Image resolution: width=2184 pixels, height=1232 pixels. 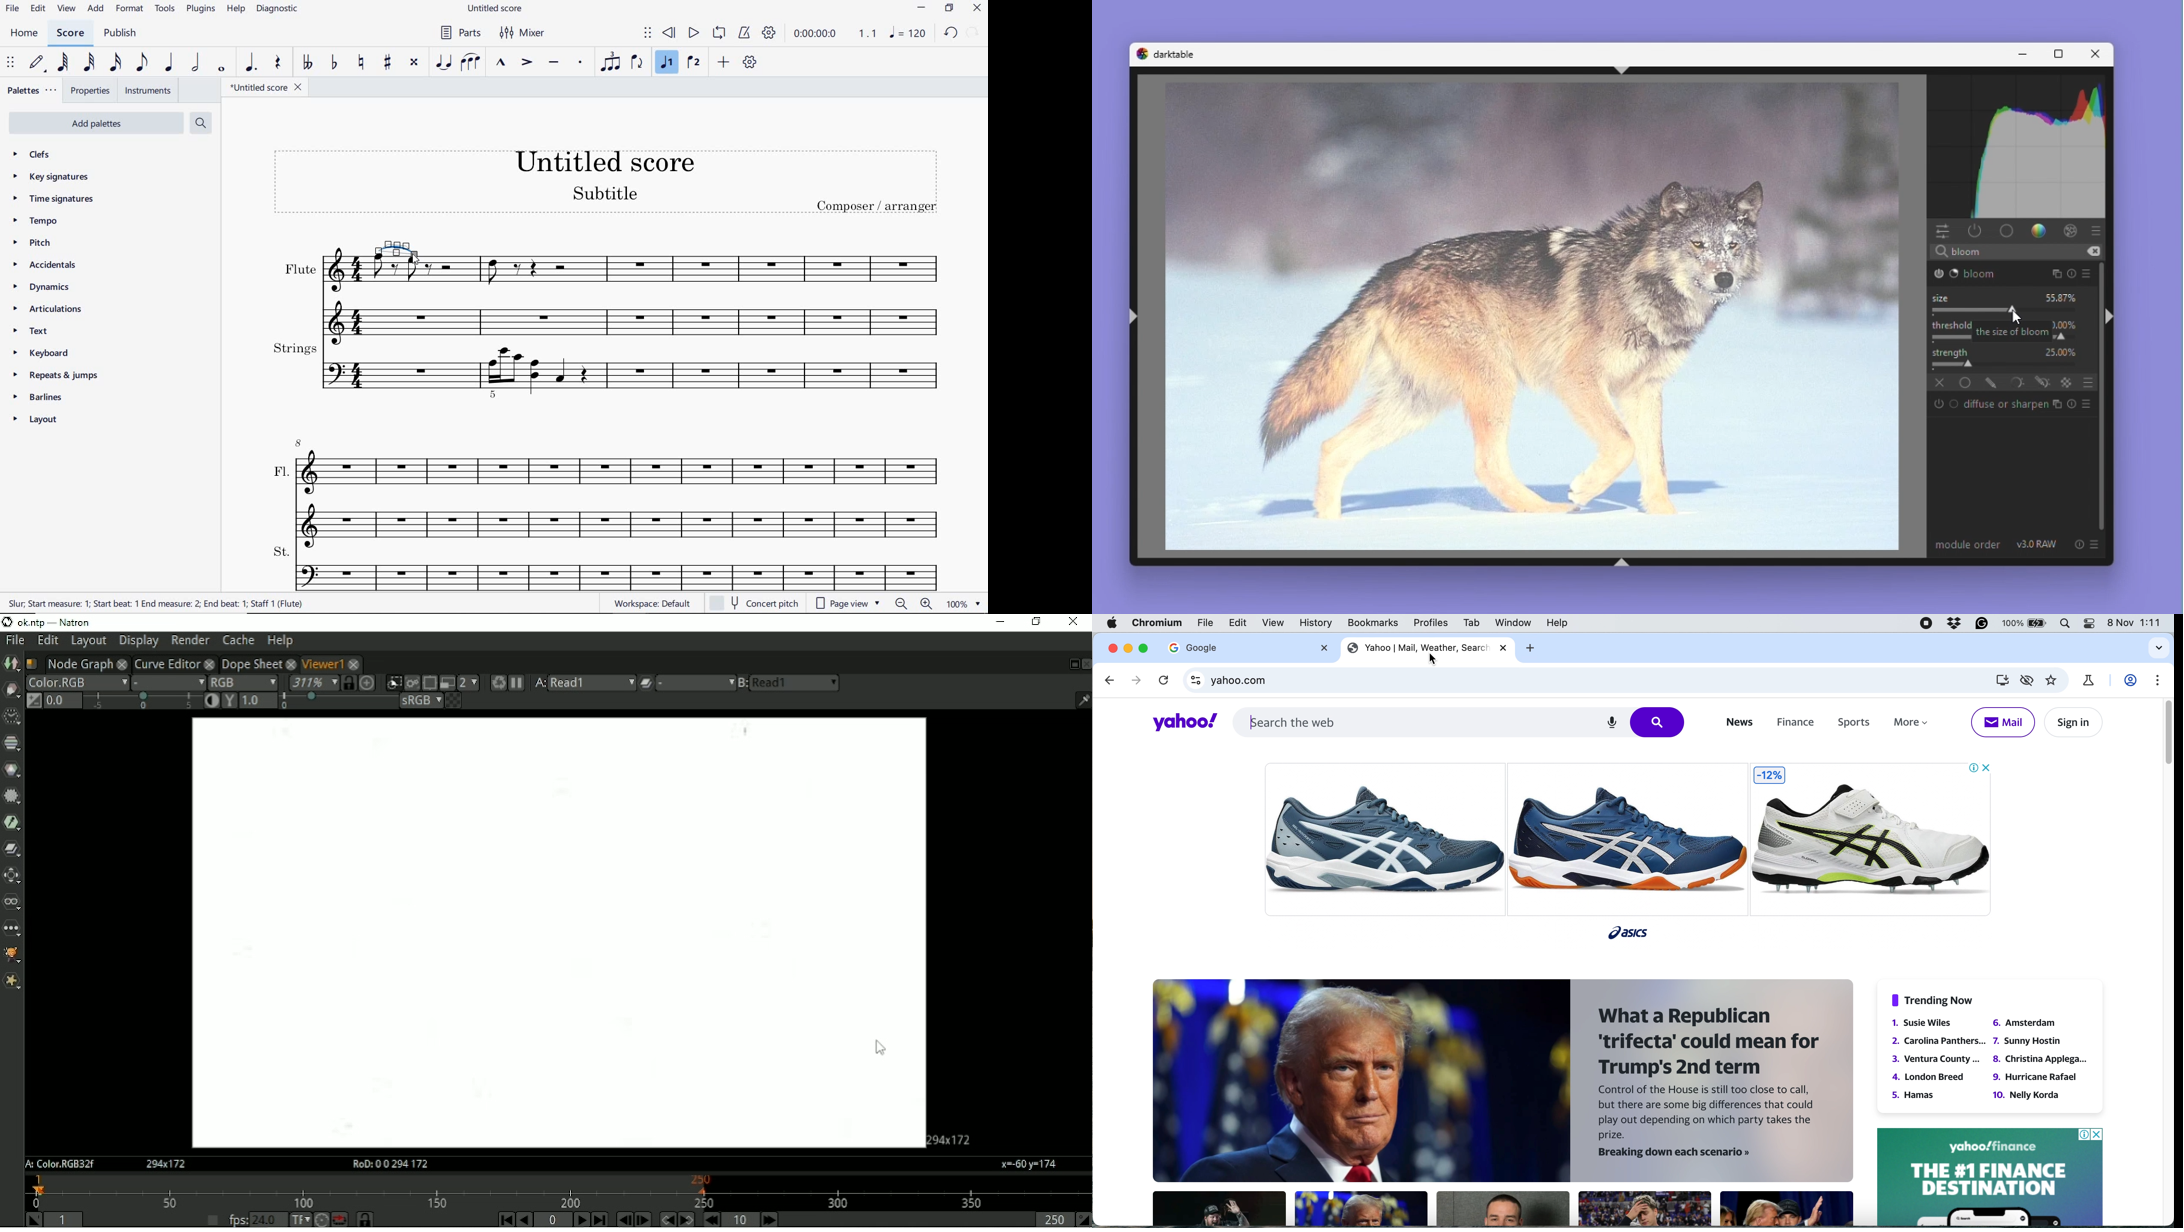 What do you see at coordinates (1162, 682) in the screenshot?
I see `refresh` at bounding box center [1162, 682].